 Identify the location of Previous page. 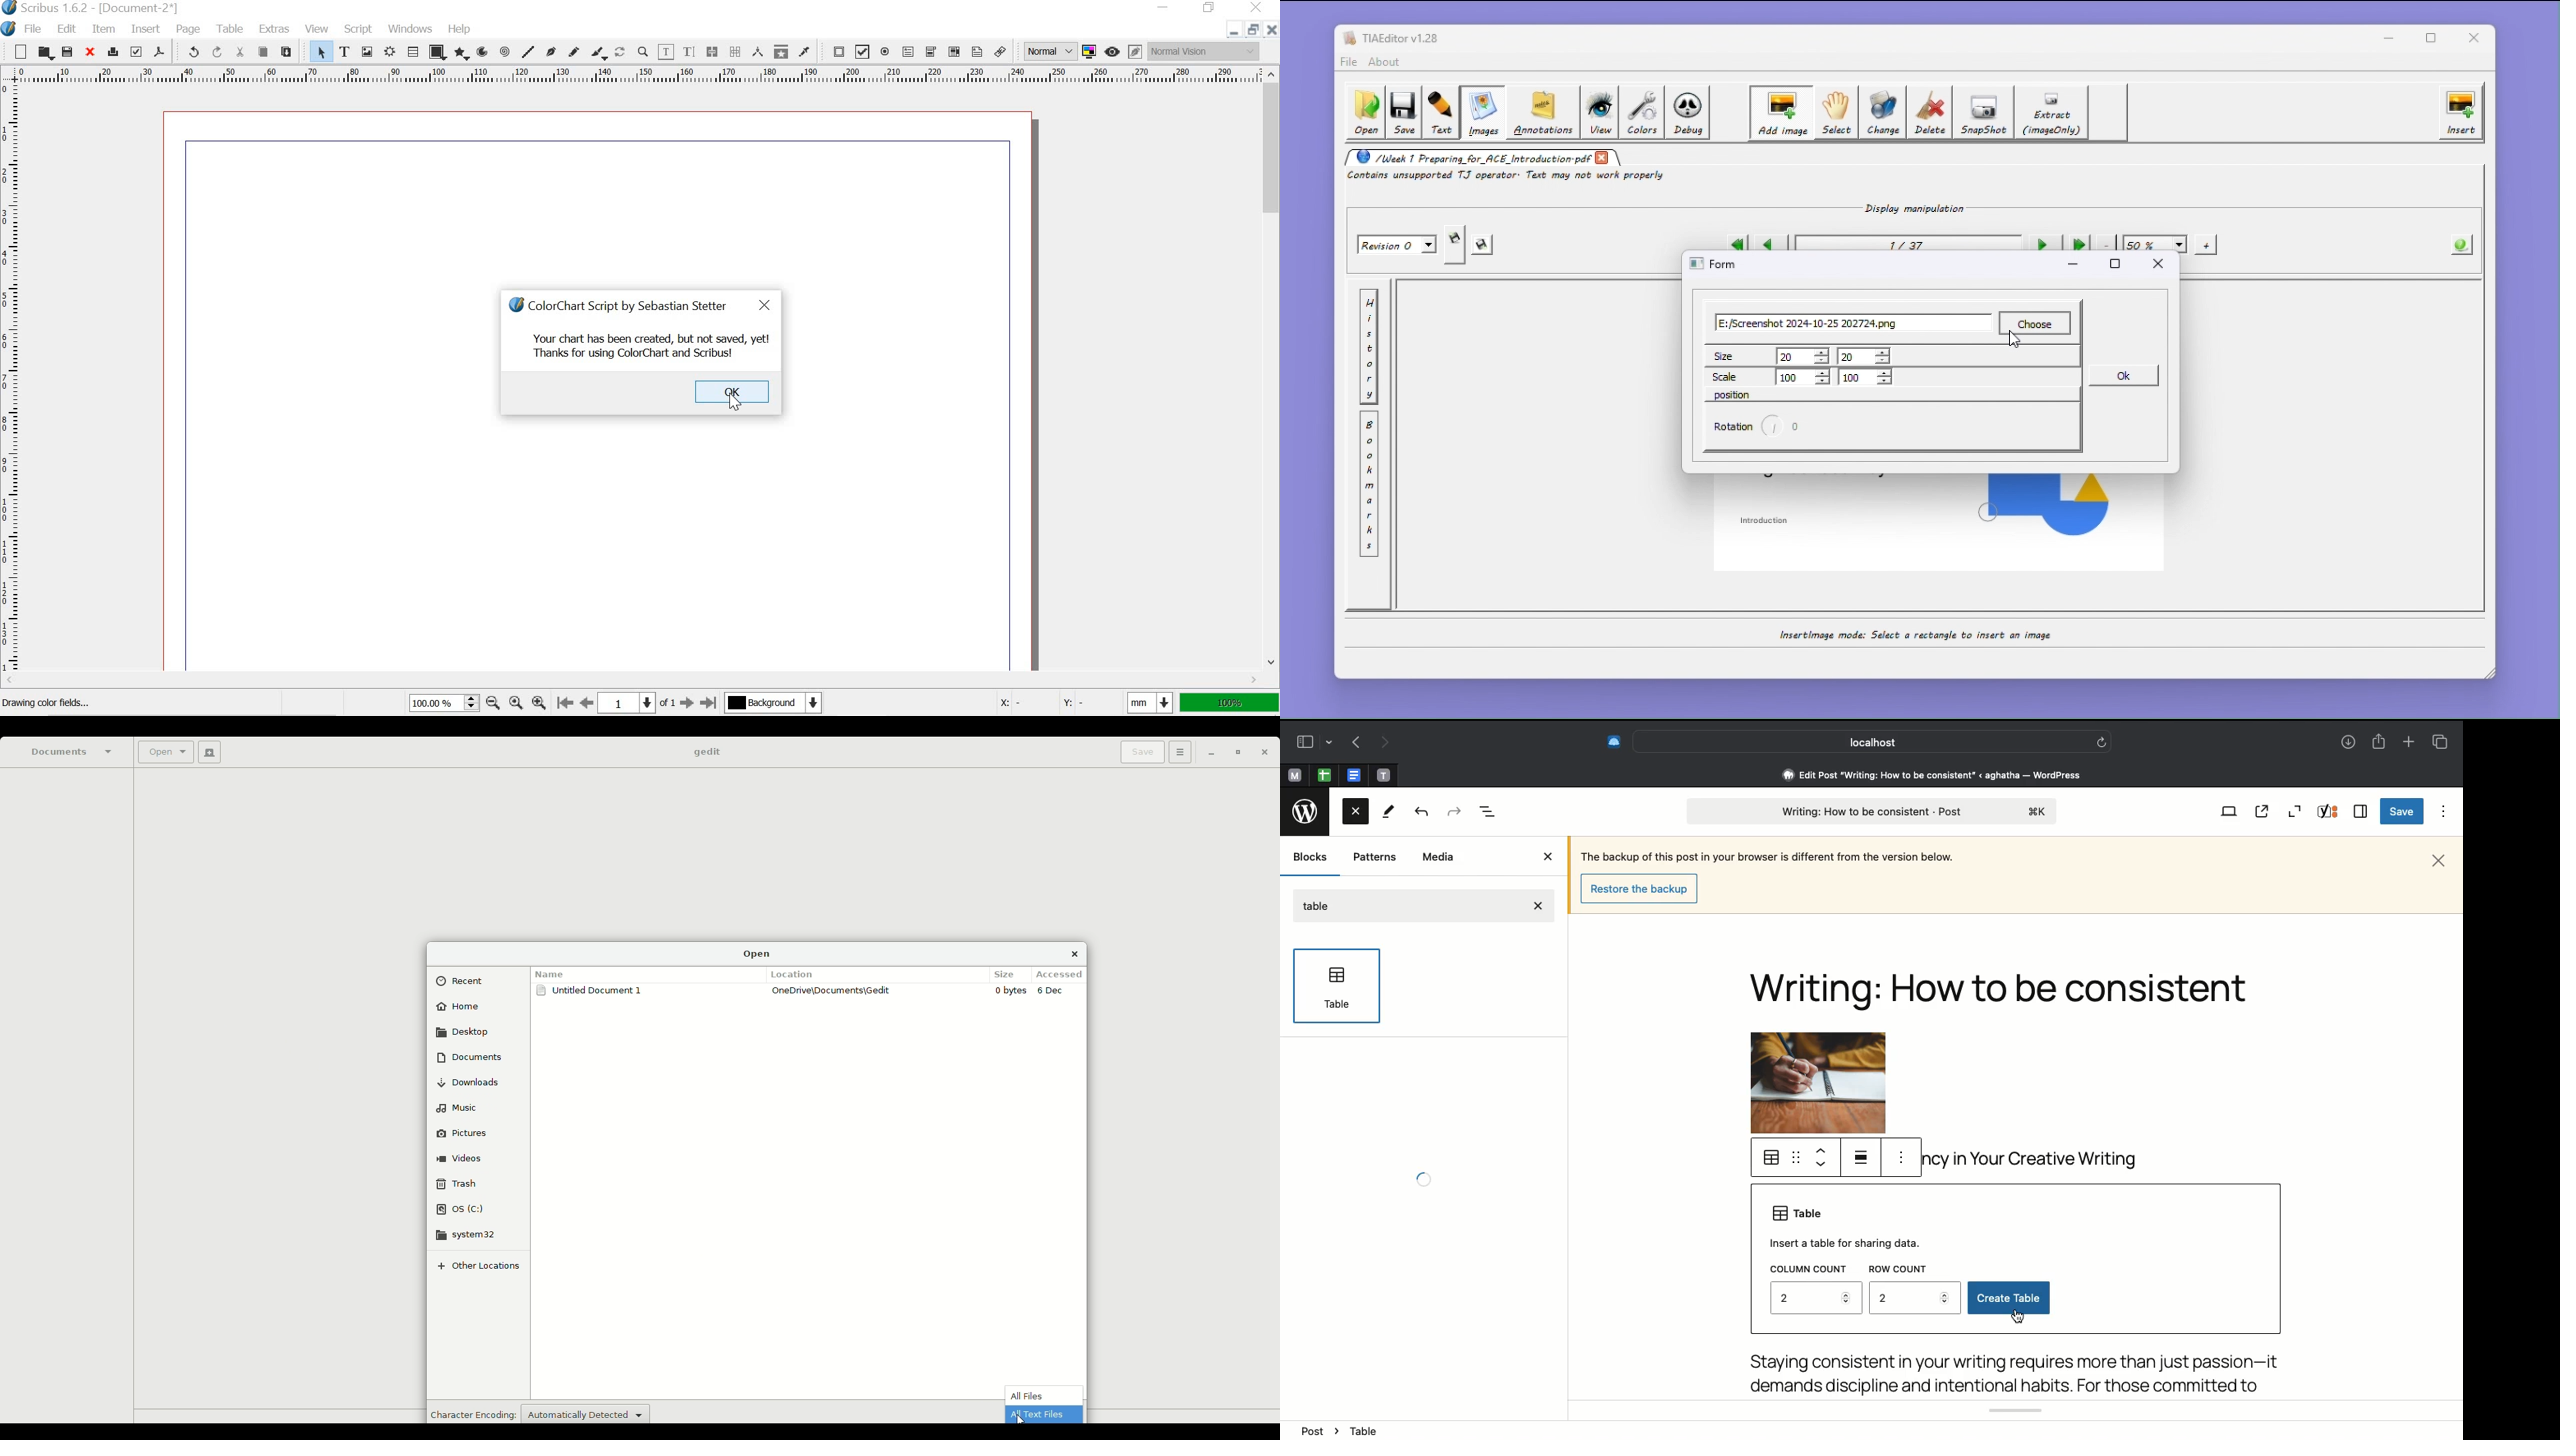
(586, 701).